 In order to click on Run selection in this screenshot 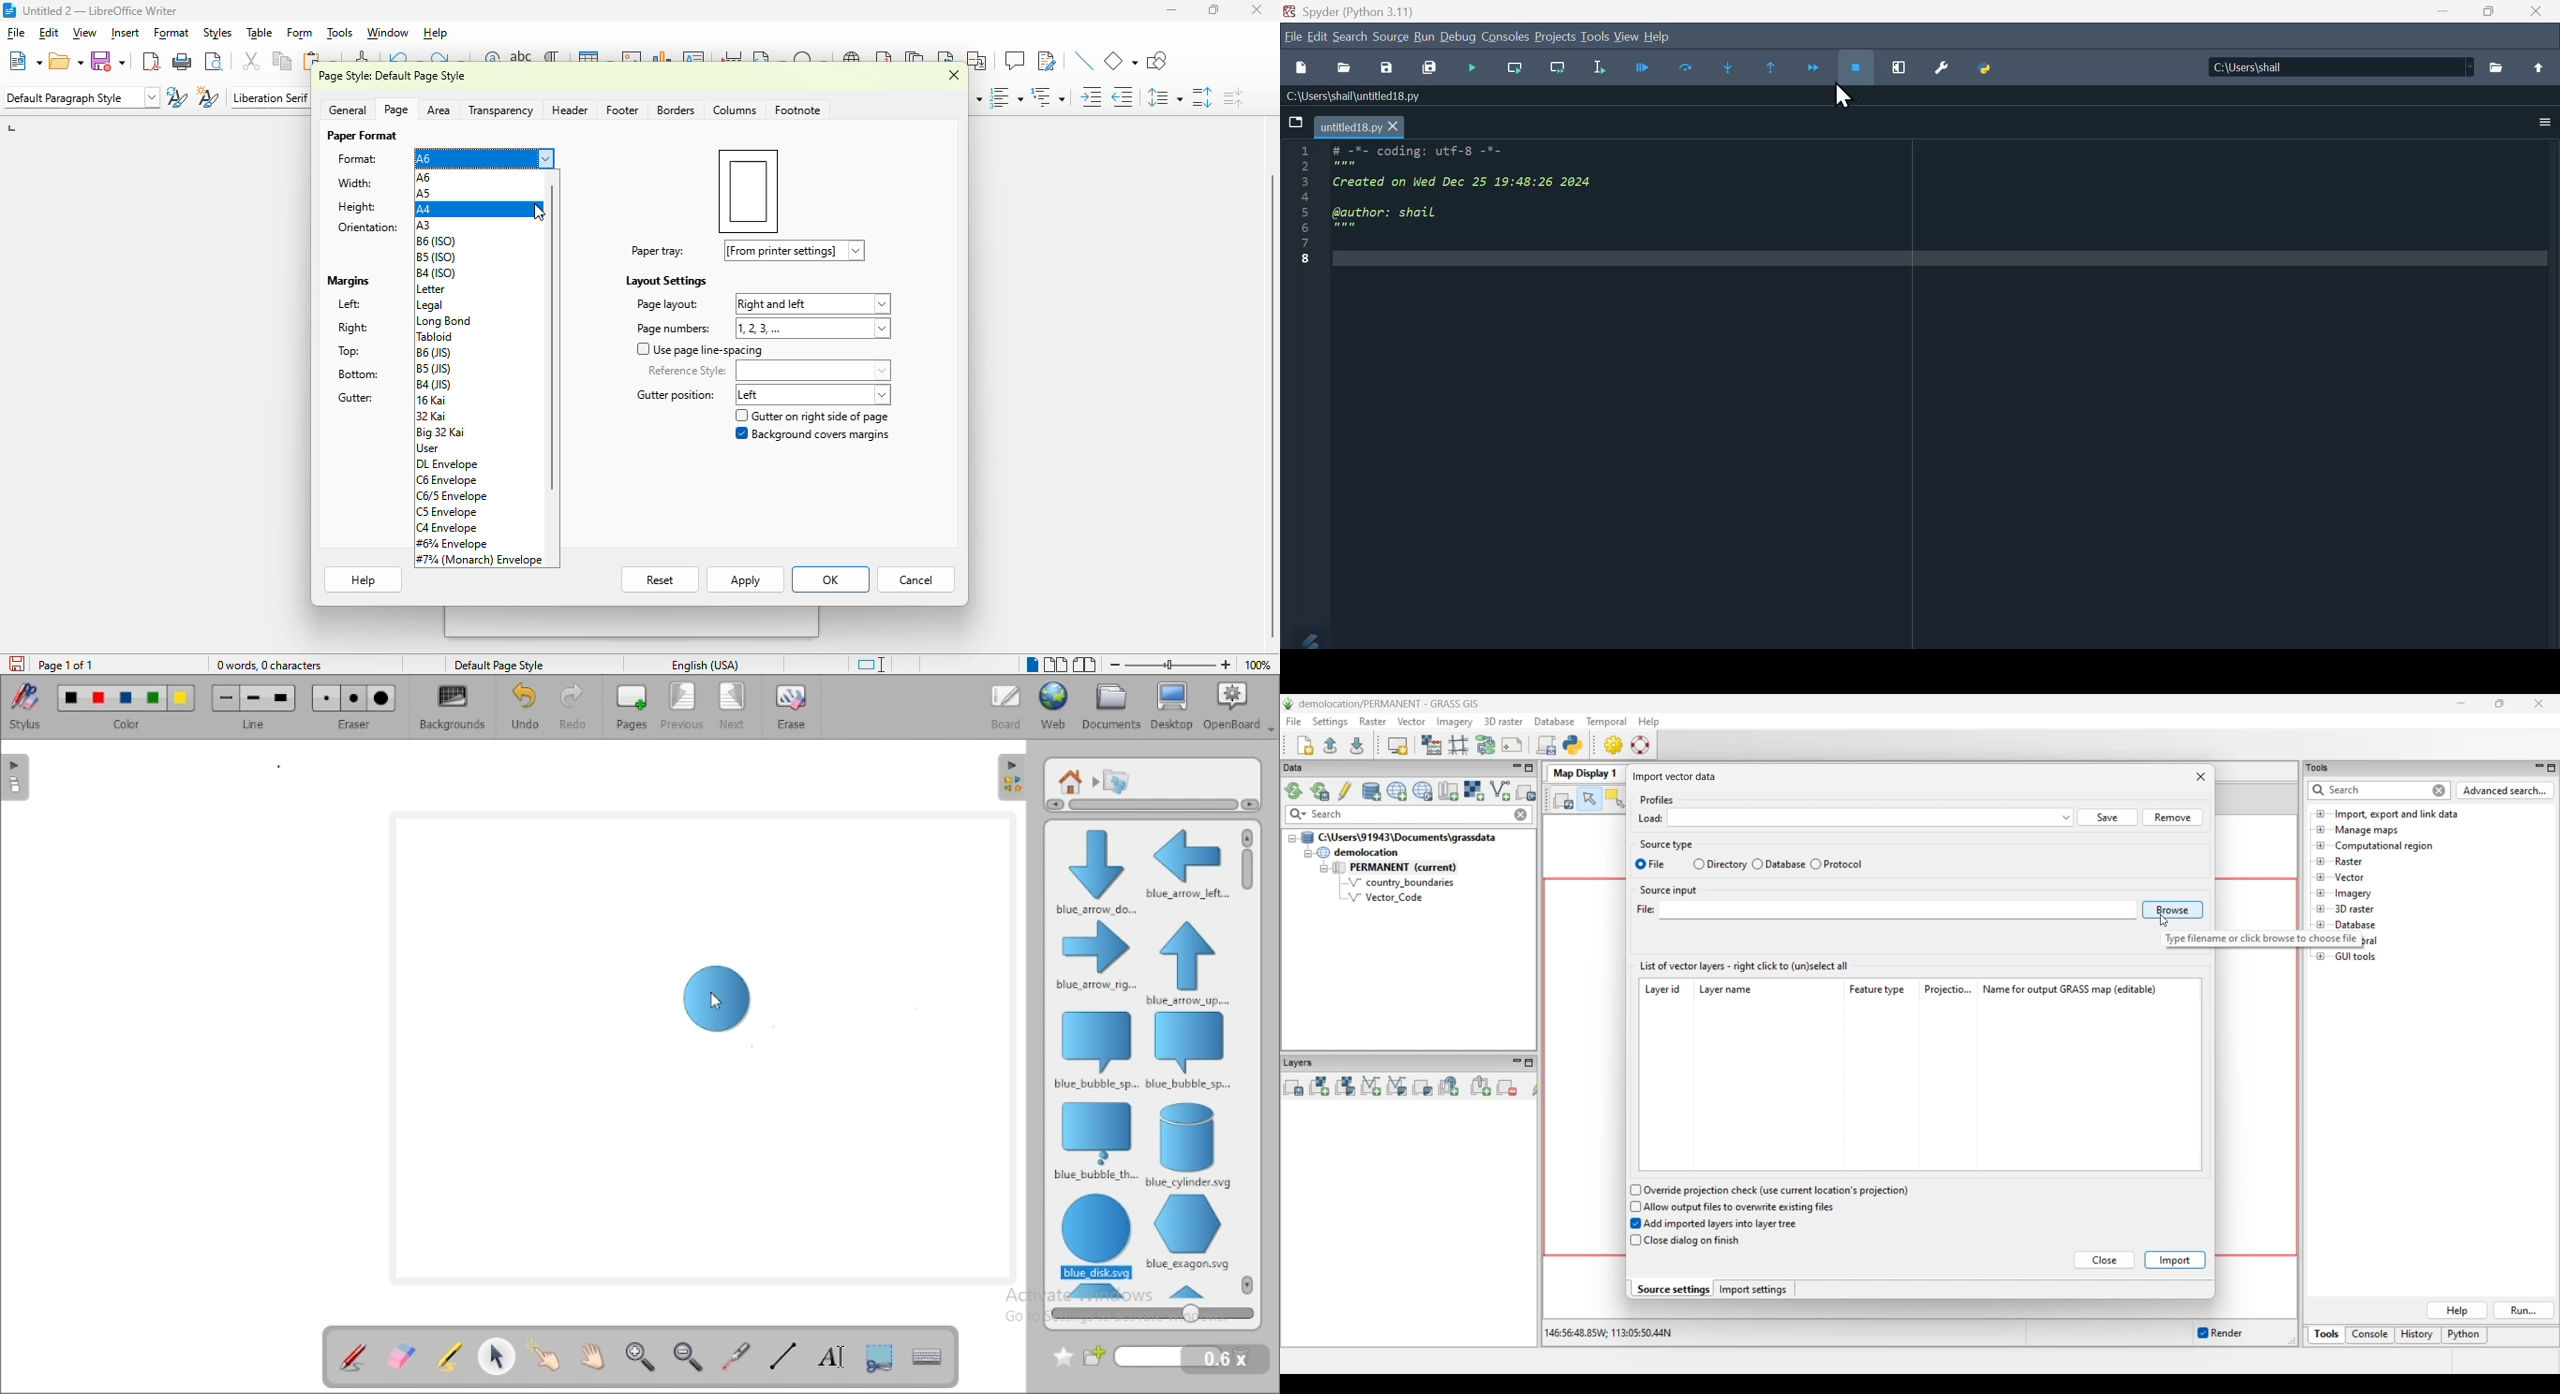, I will do `click(1597, 69)`.